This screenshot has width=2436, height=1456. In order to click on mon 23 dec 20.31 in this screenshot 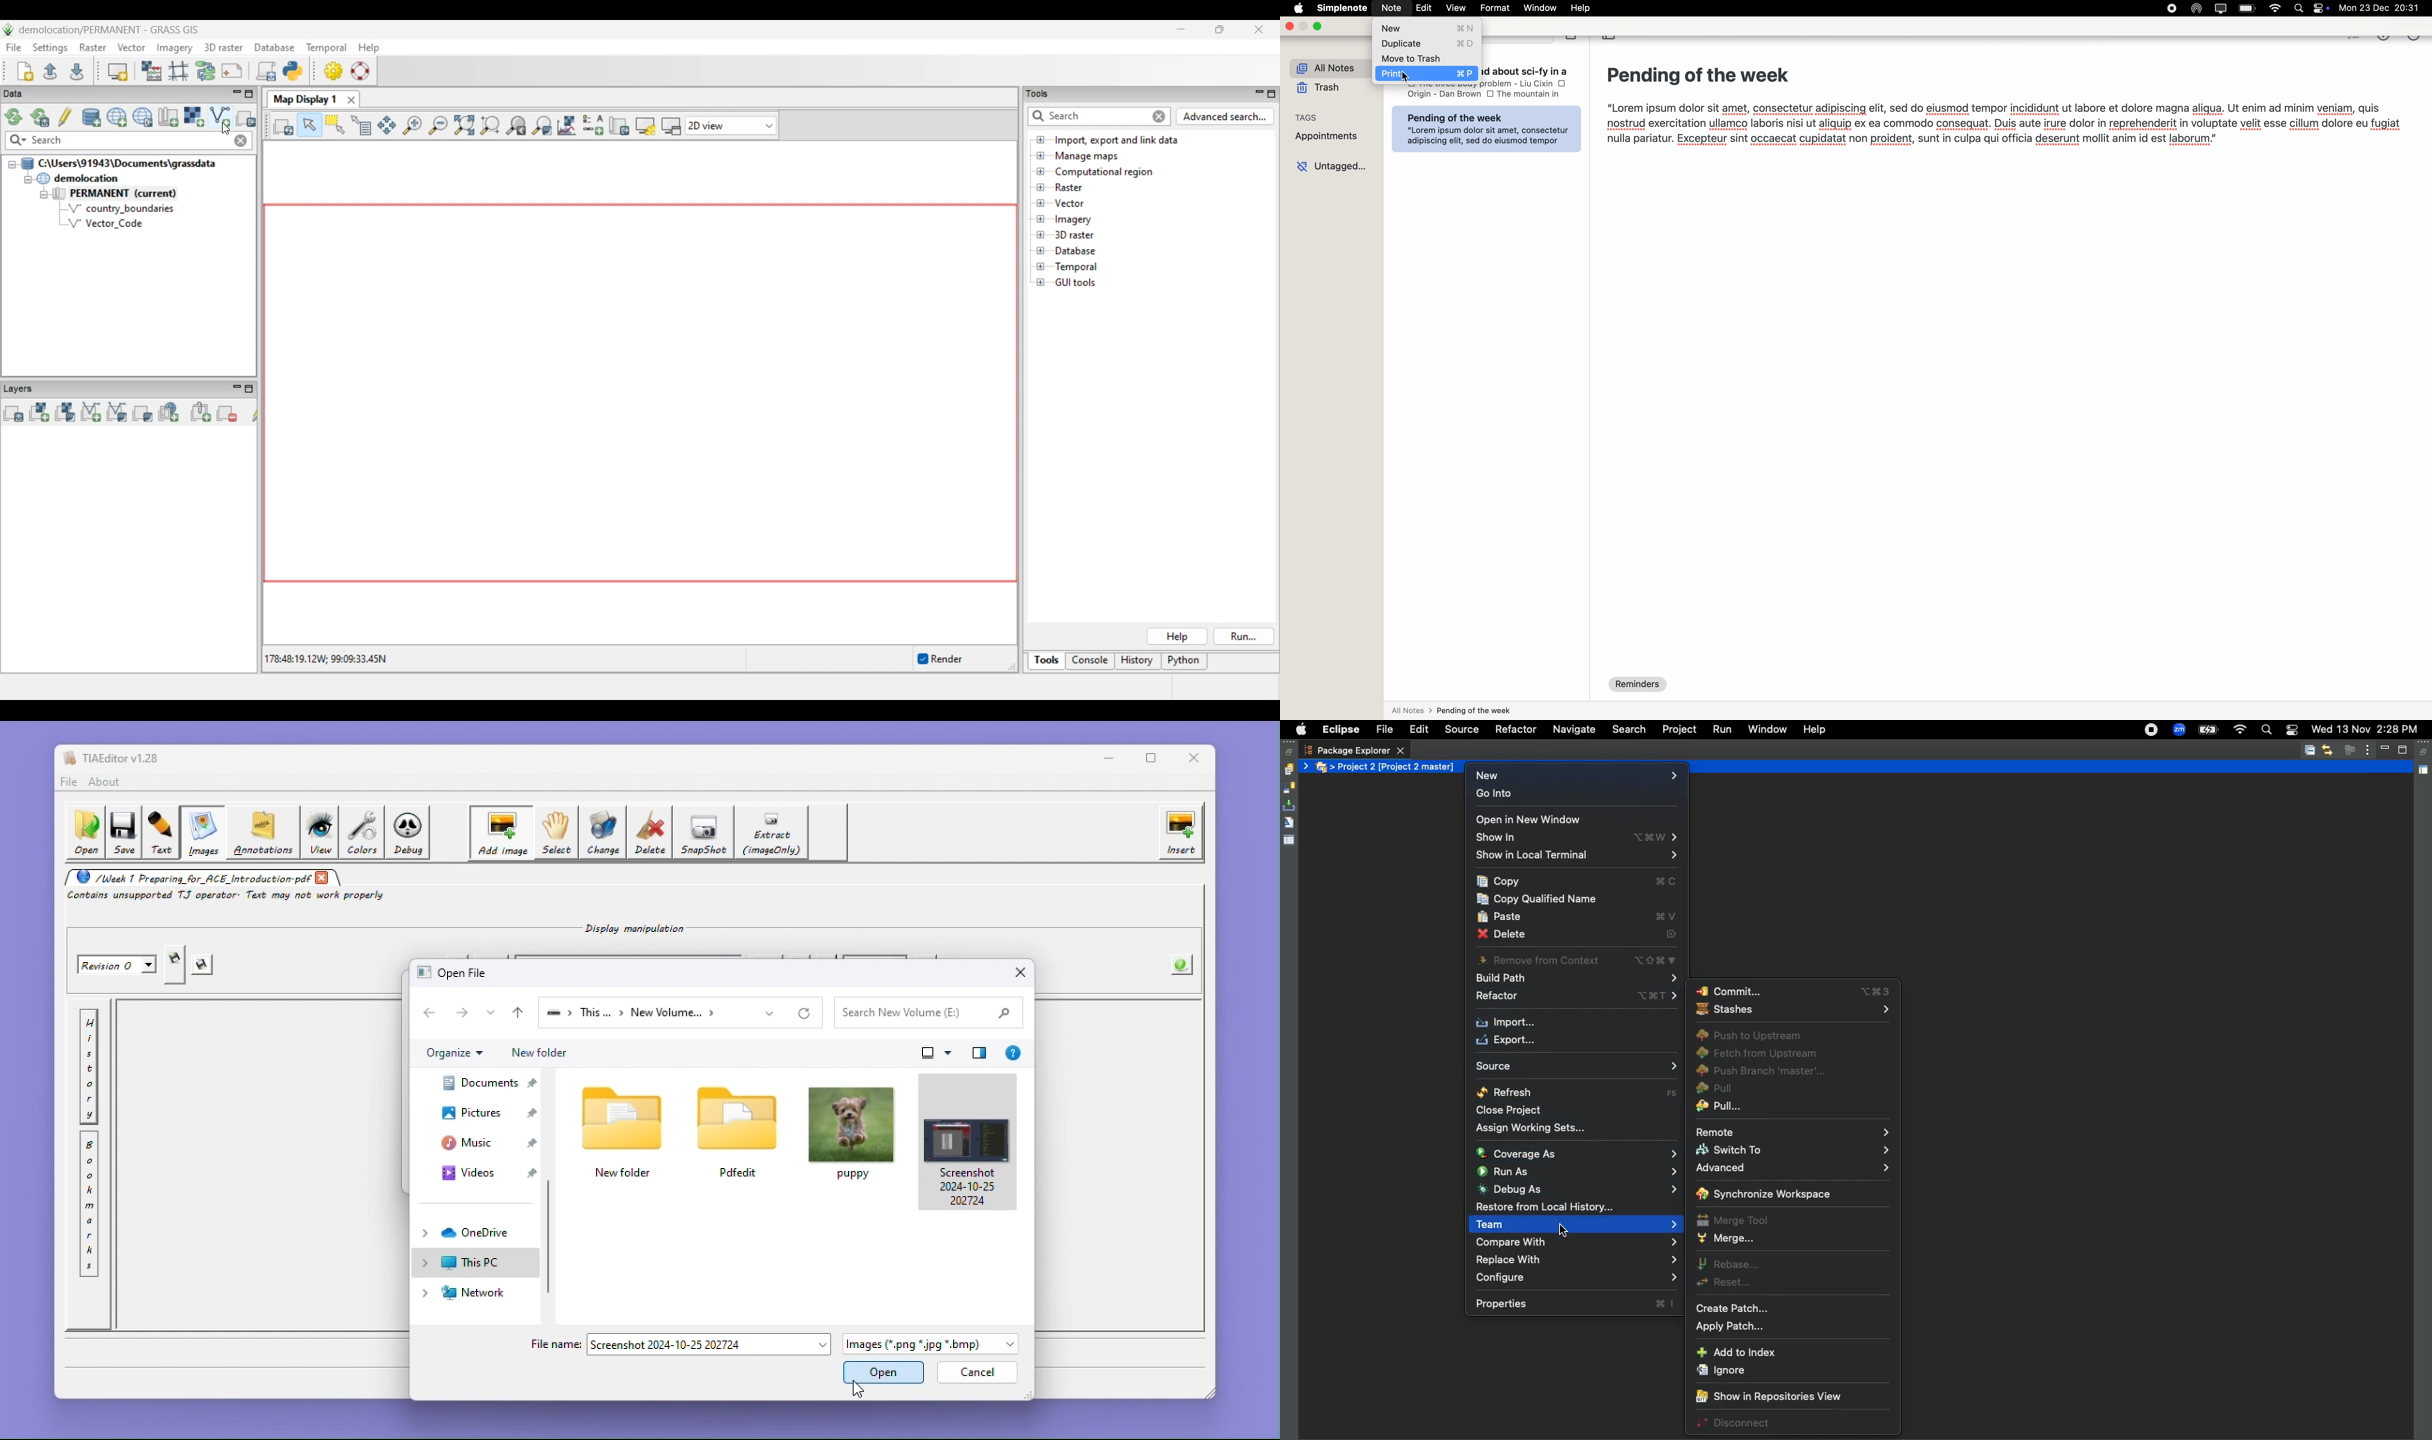, I will do `click(2382, 8)`.